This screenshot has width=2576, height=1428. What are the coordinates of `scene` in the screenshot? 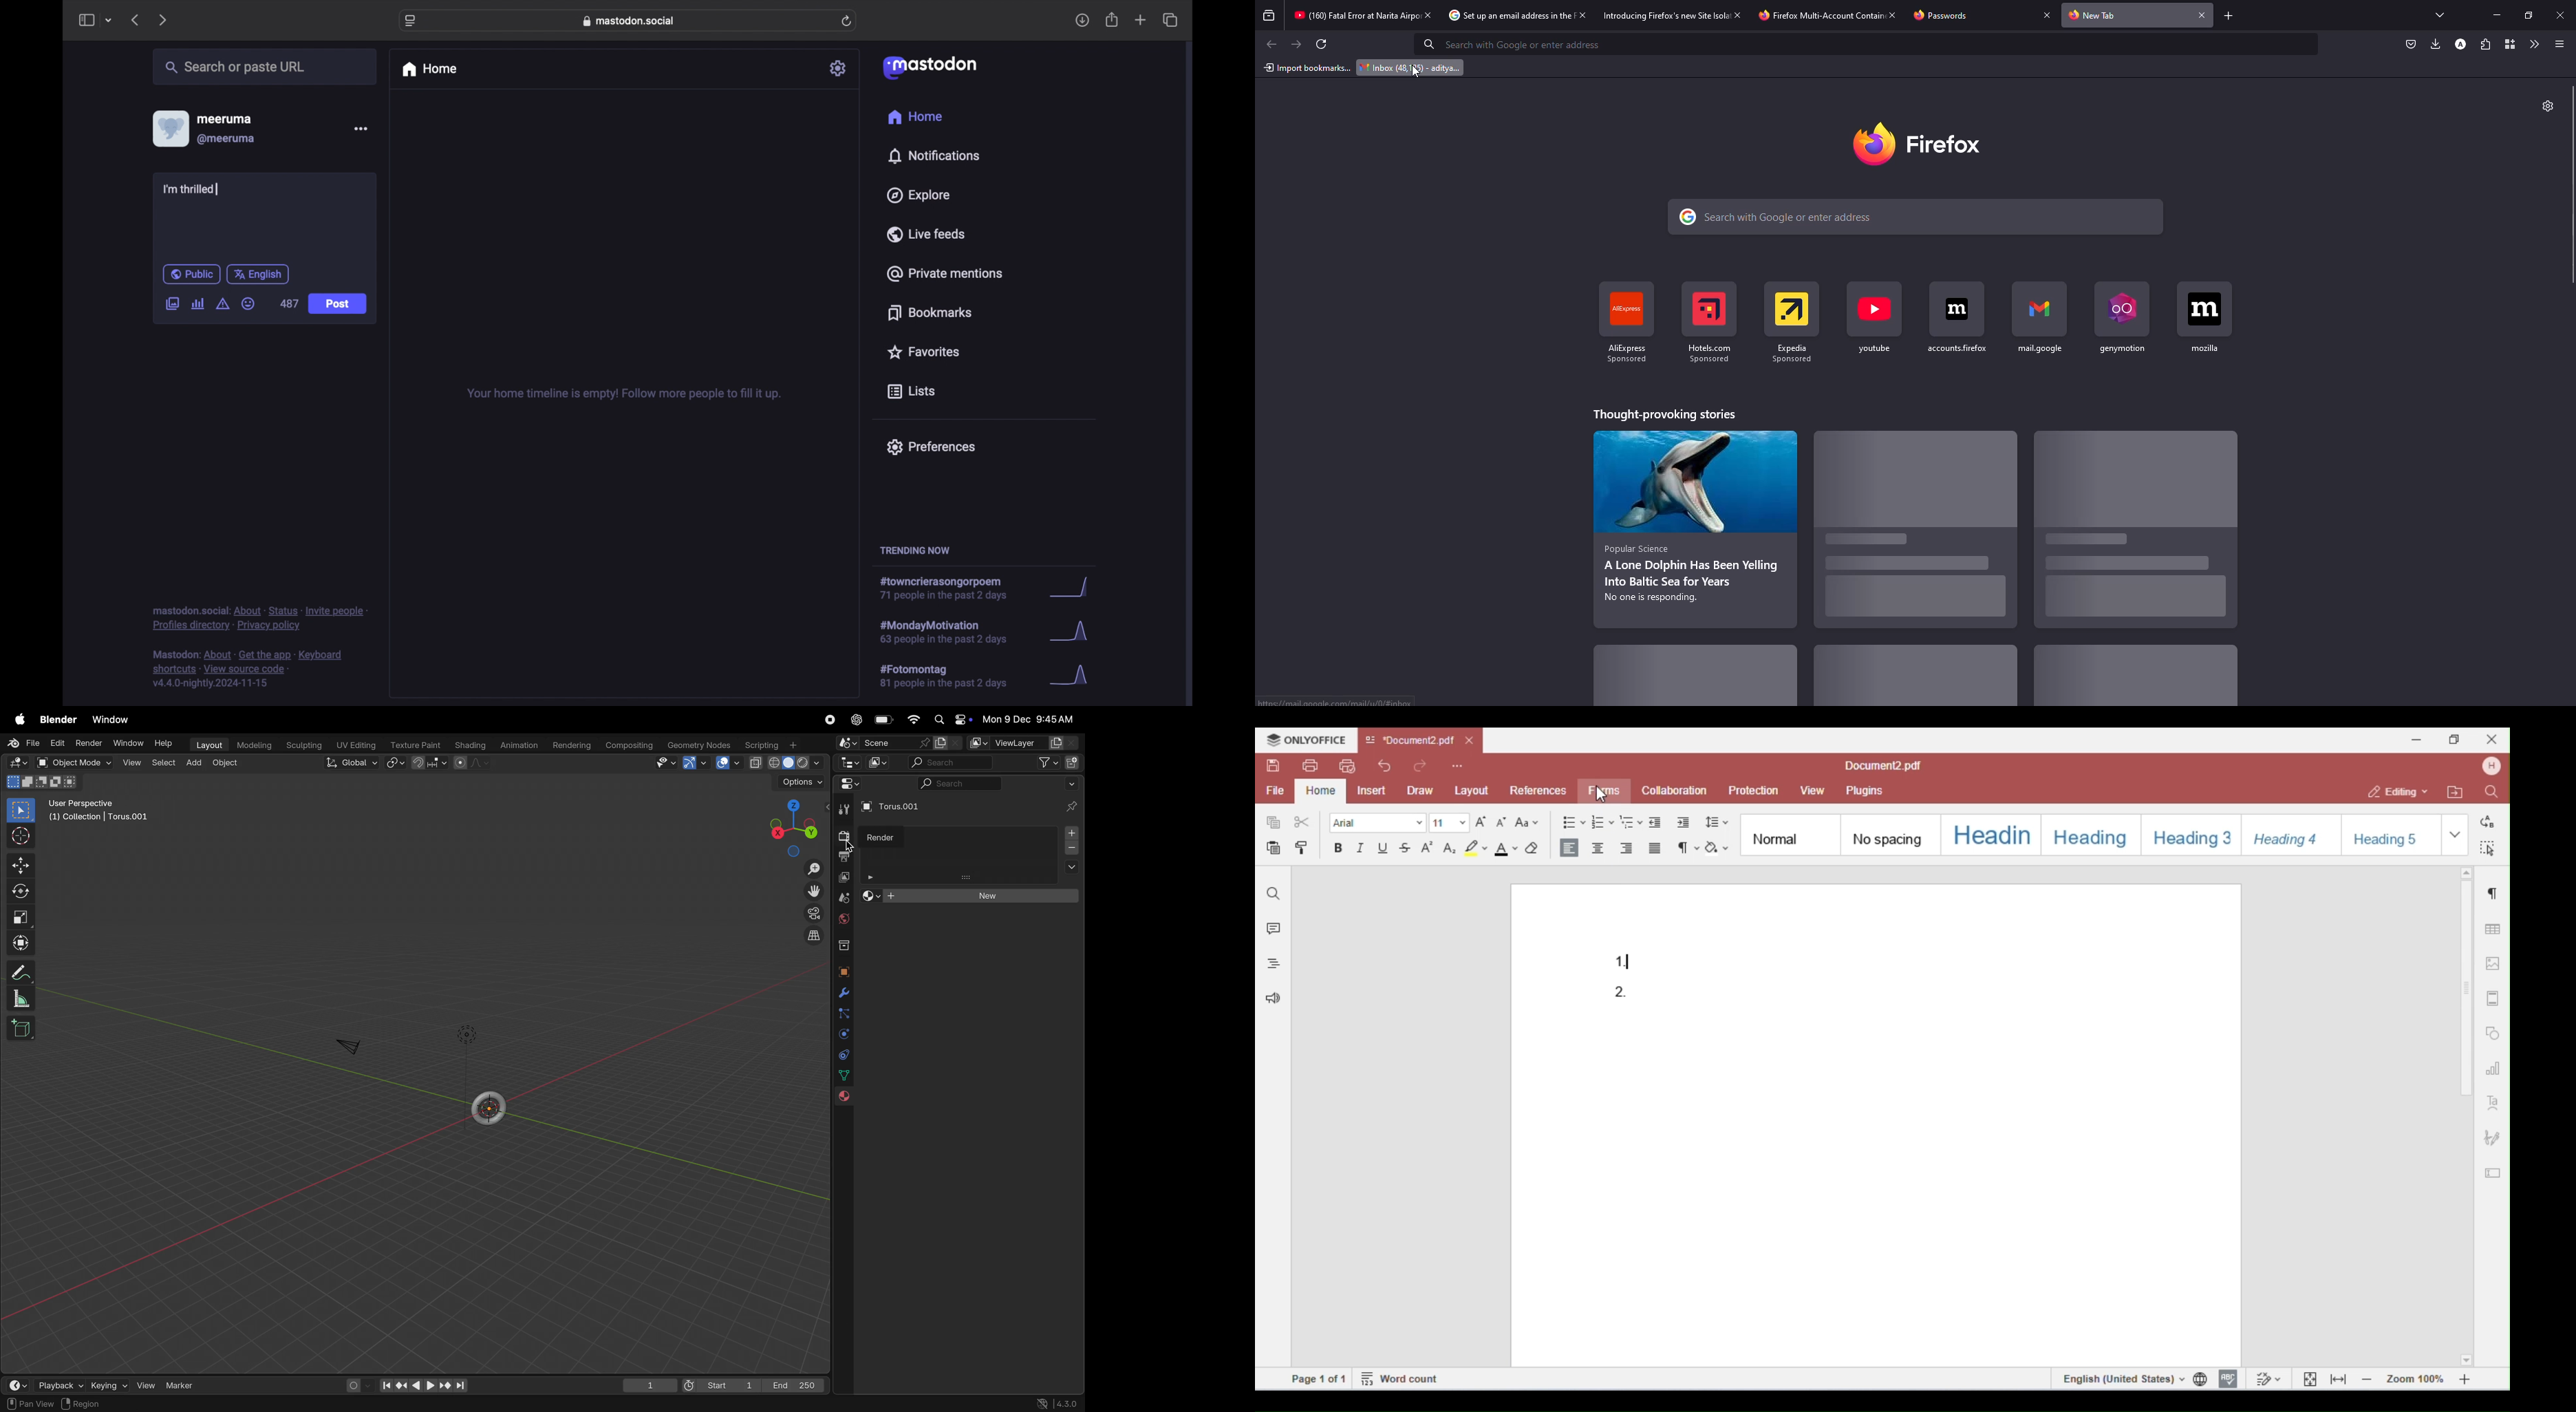 It's located at (841, 896).